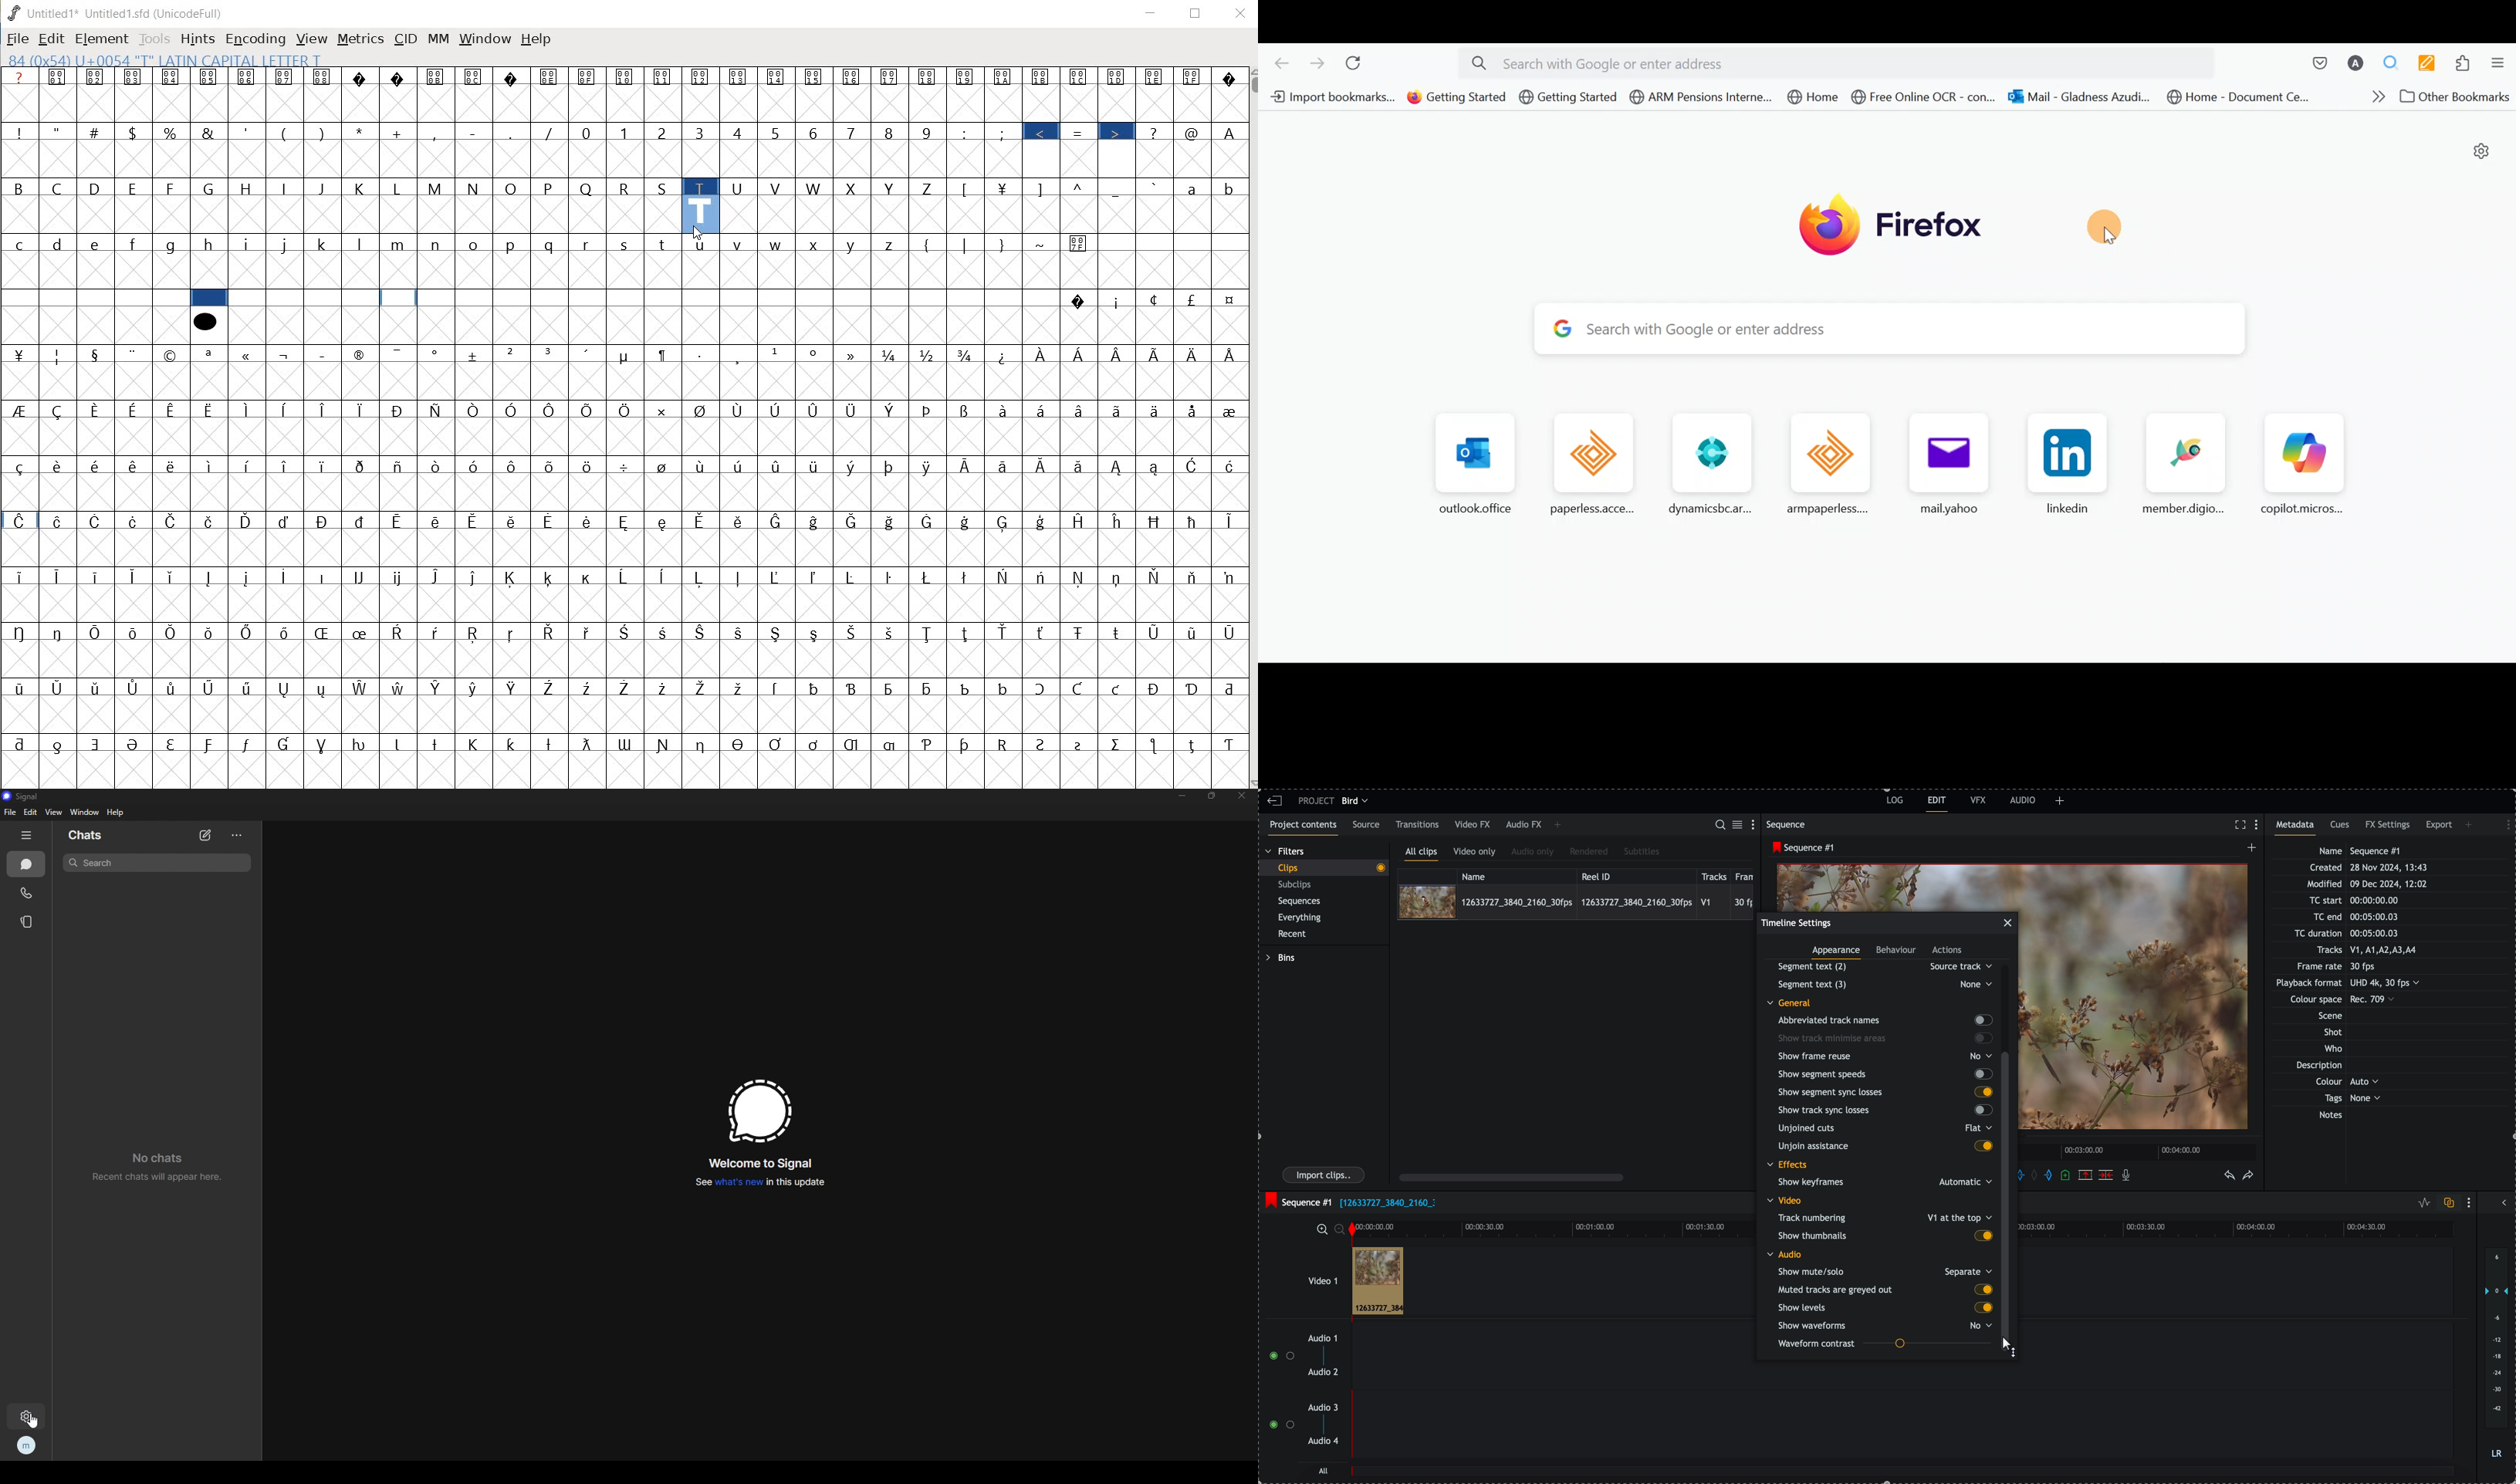 The height and width of the screenshot is (1484, 2520). What do you see at coordinates (1080, 410) in the screenshot?
I see `Symbol` at bounding box center [1080, 410].